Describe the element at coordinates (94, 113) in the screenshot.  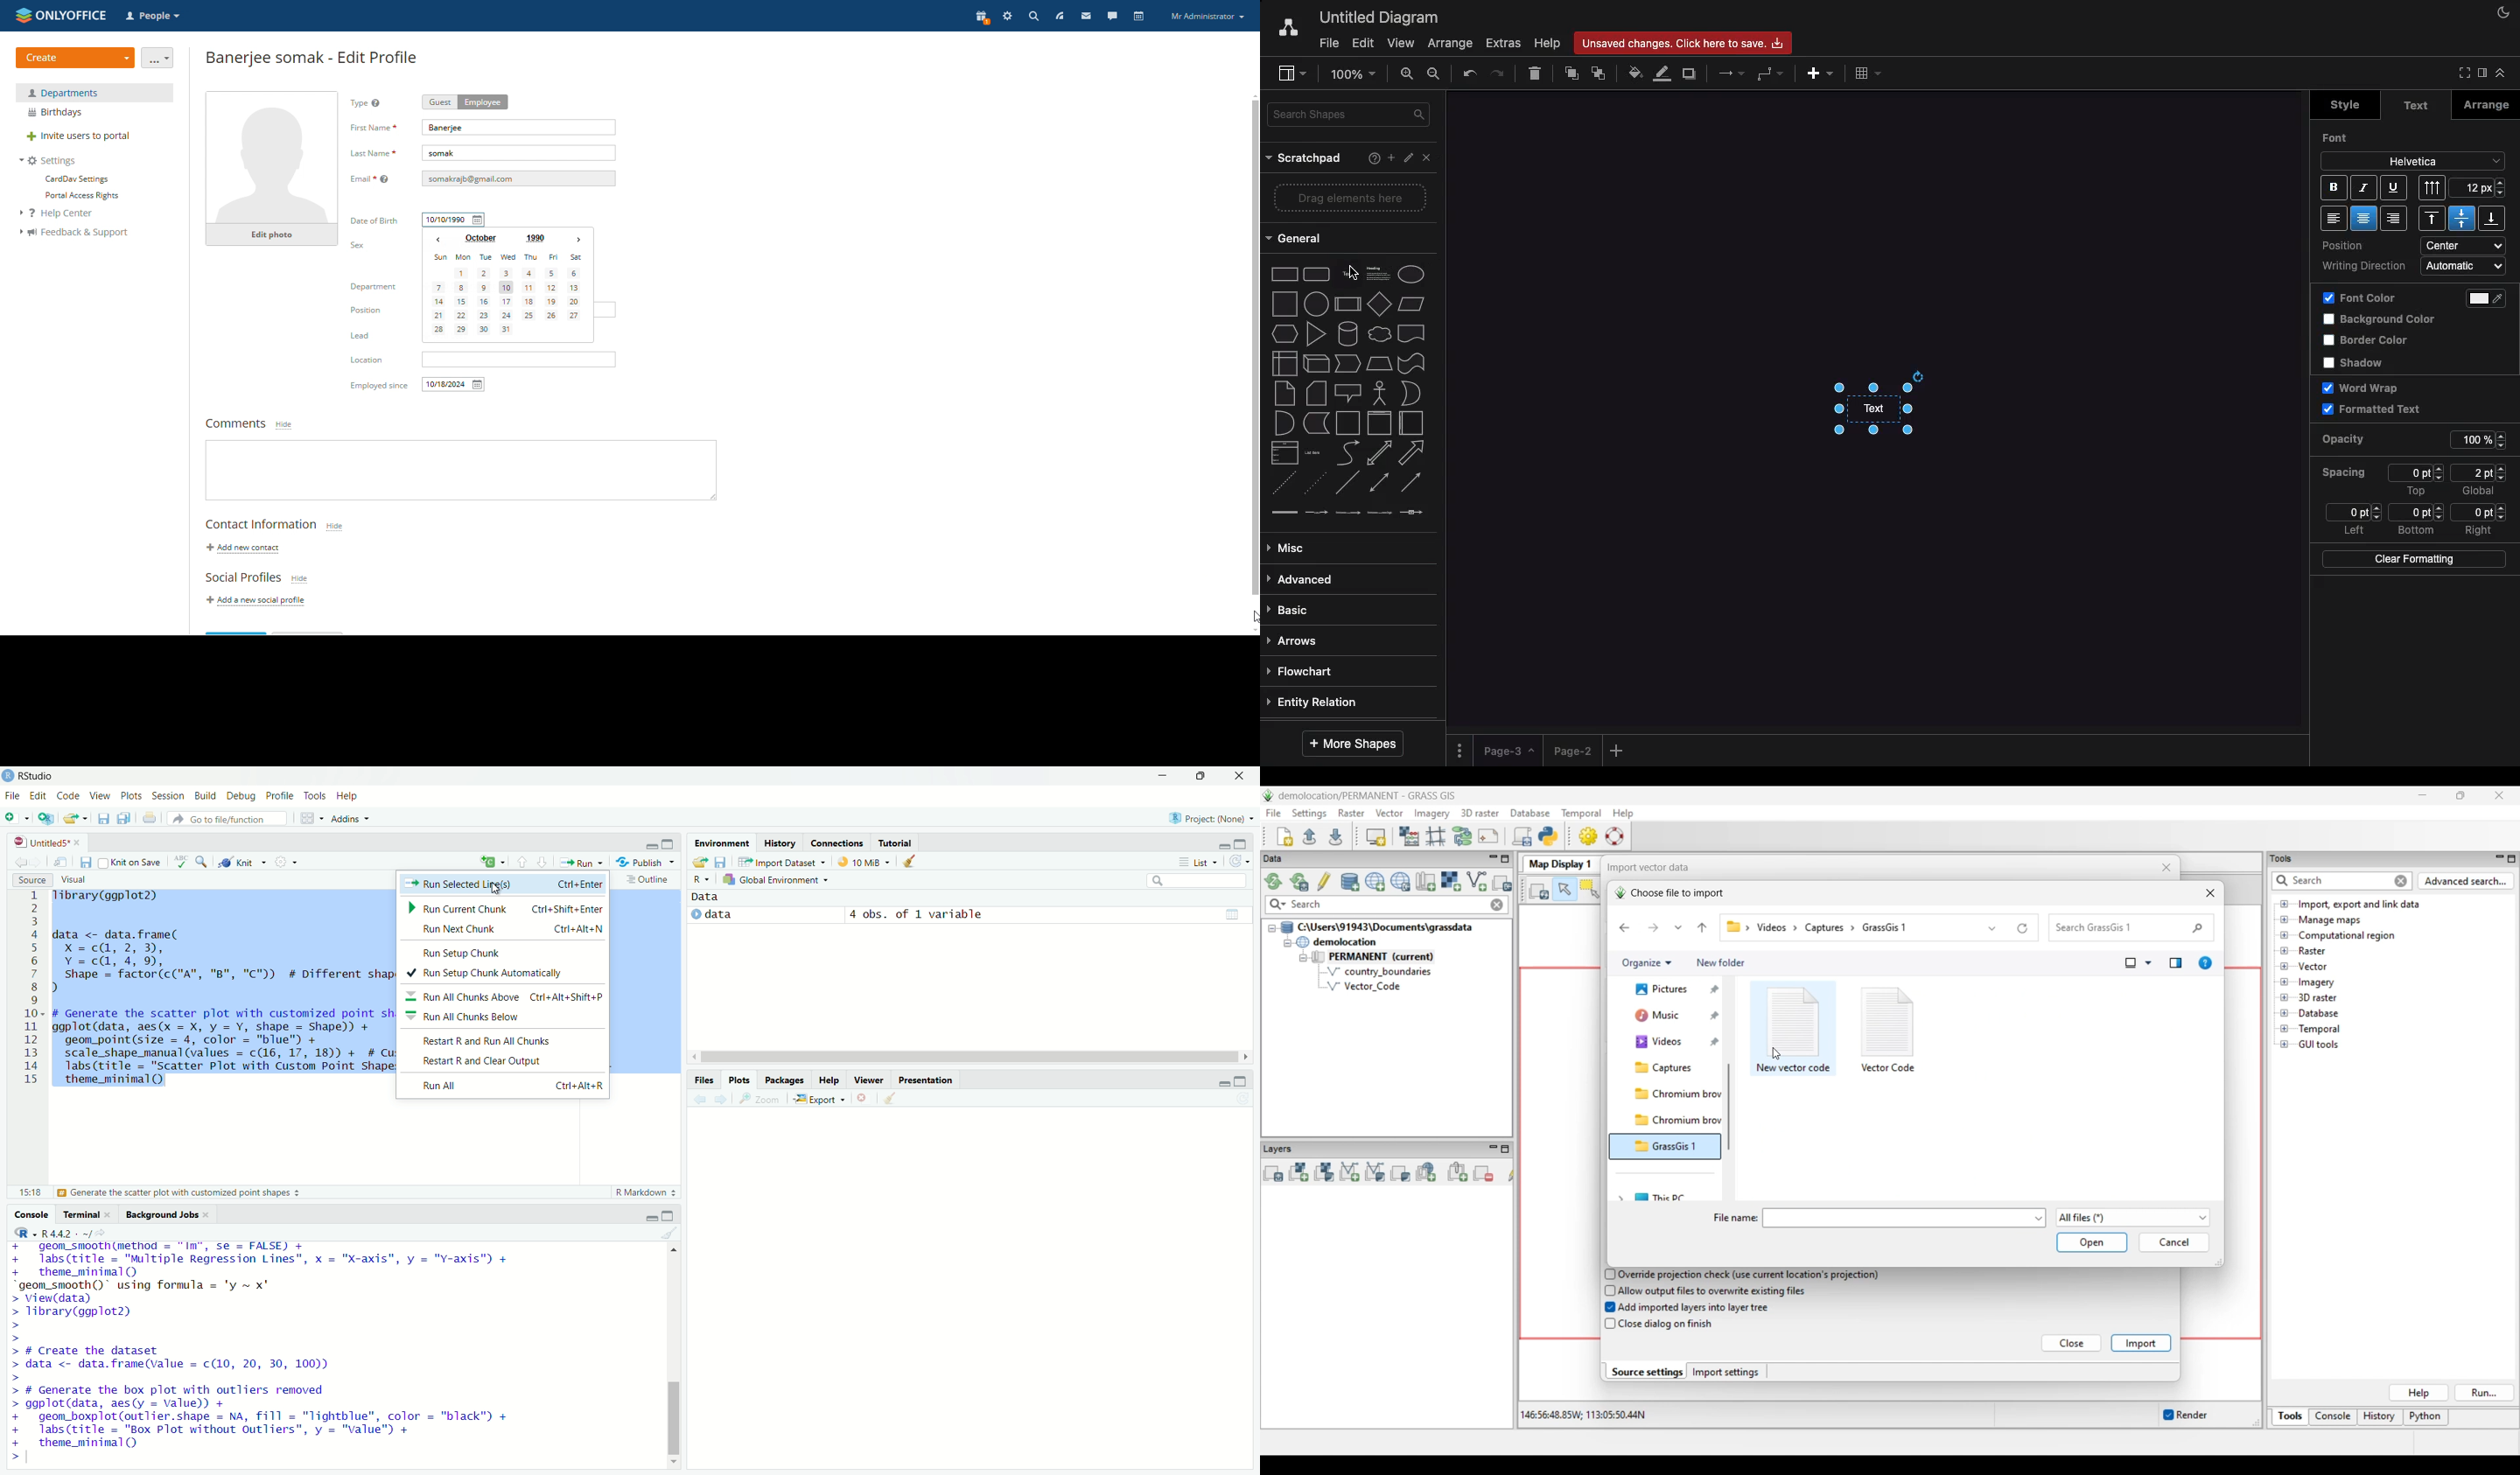
I see `birthdays` at that location.